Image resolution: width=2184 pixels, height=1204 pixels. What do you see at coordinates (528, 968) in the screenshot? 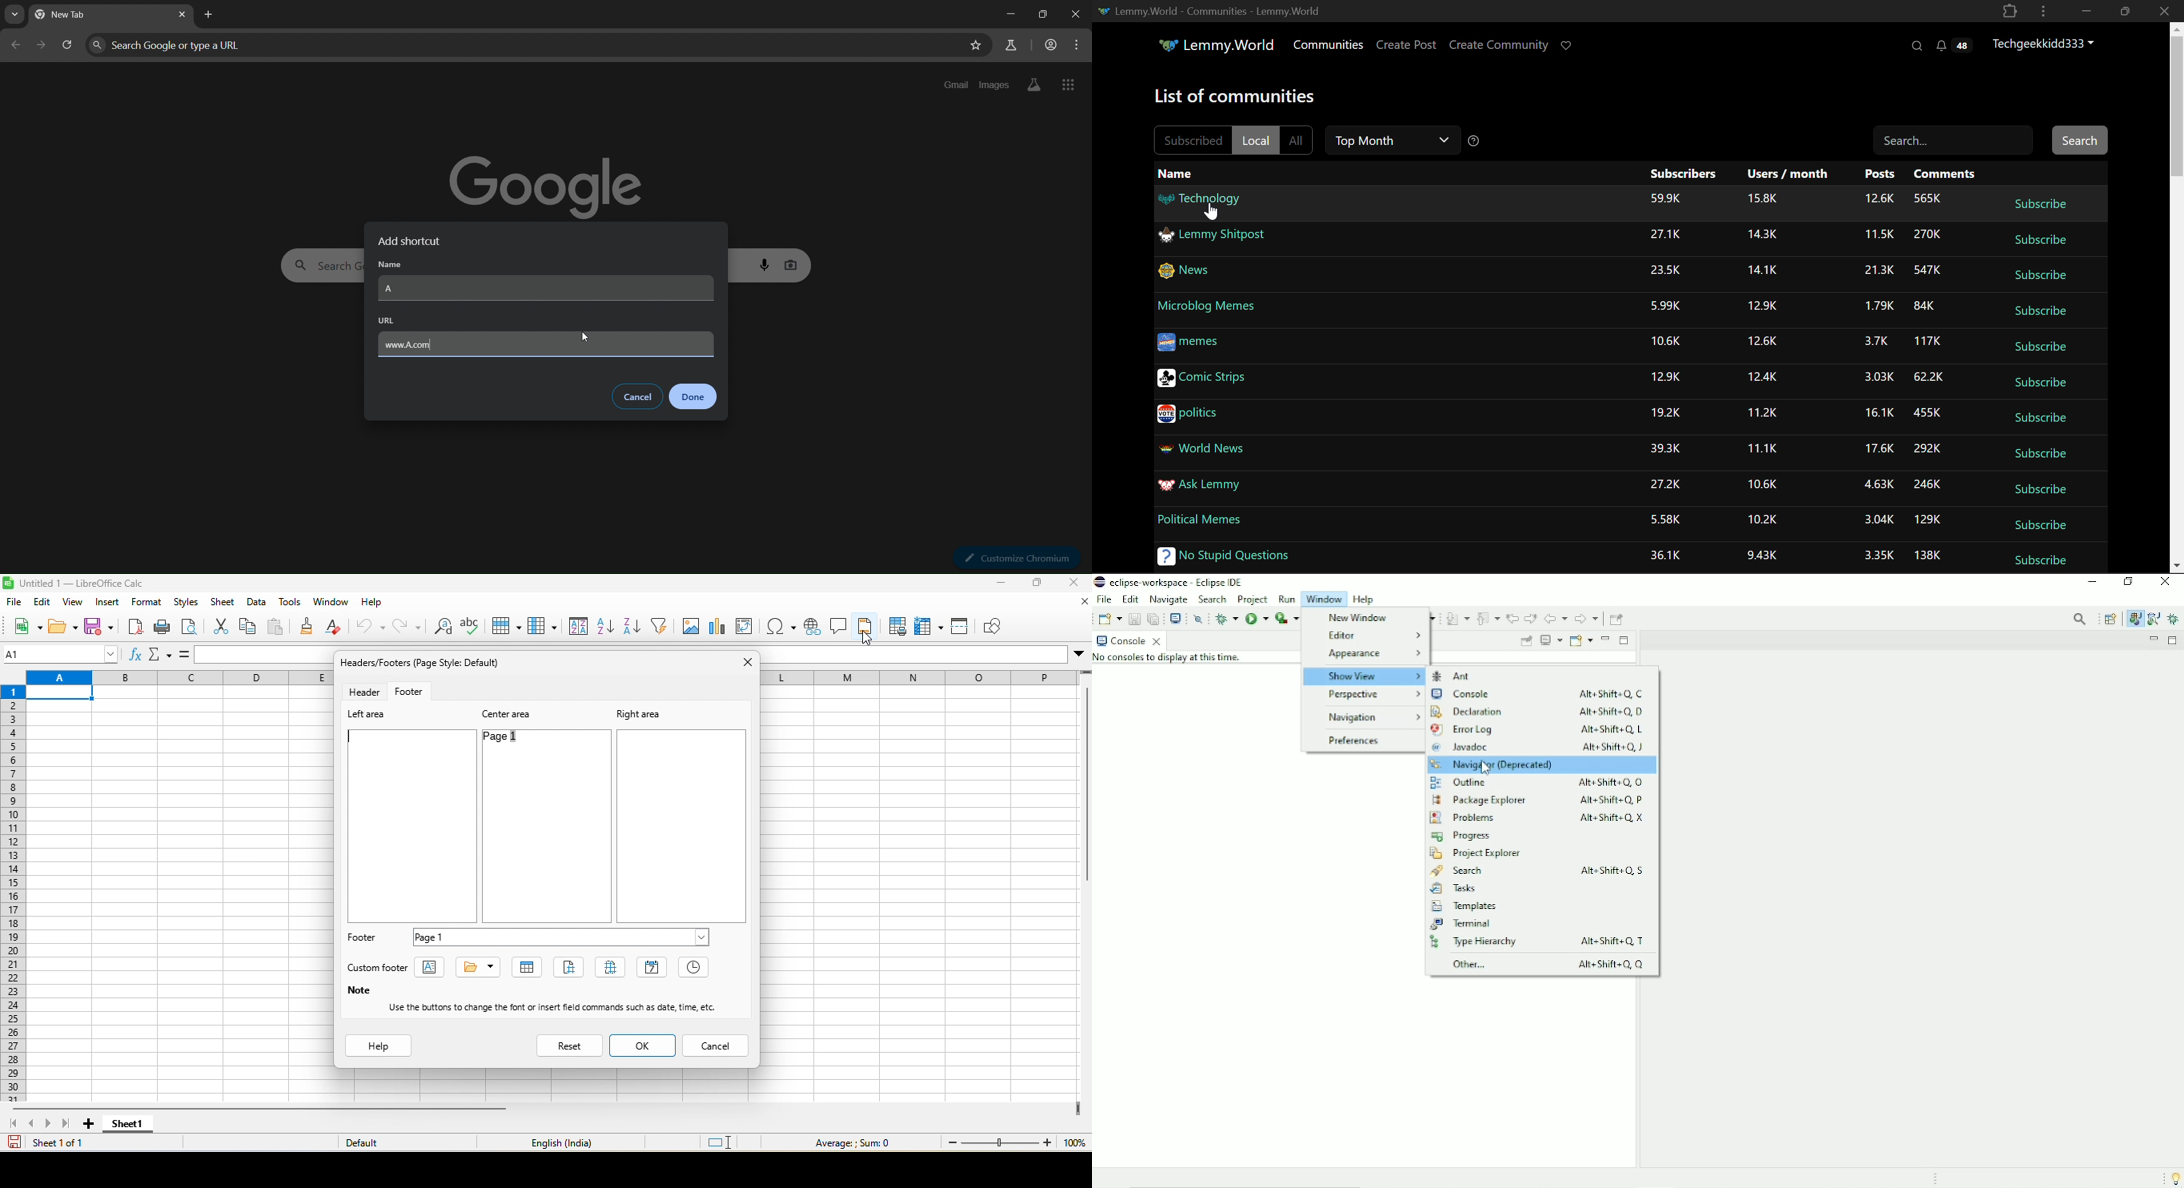
I see `sheet name` at bounding box center [528, 968].